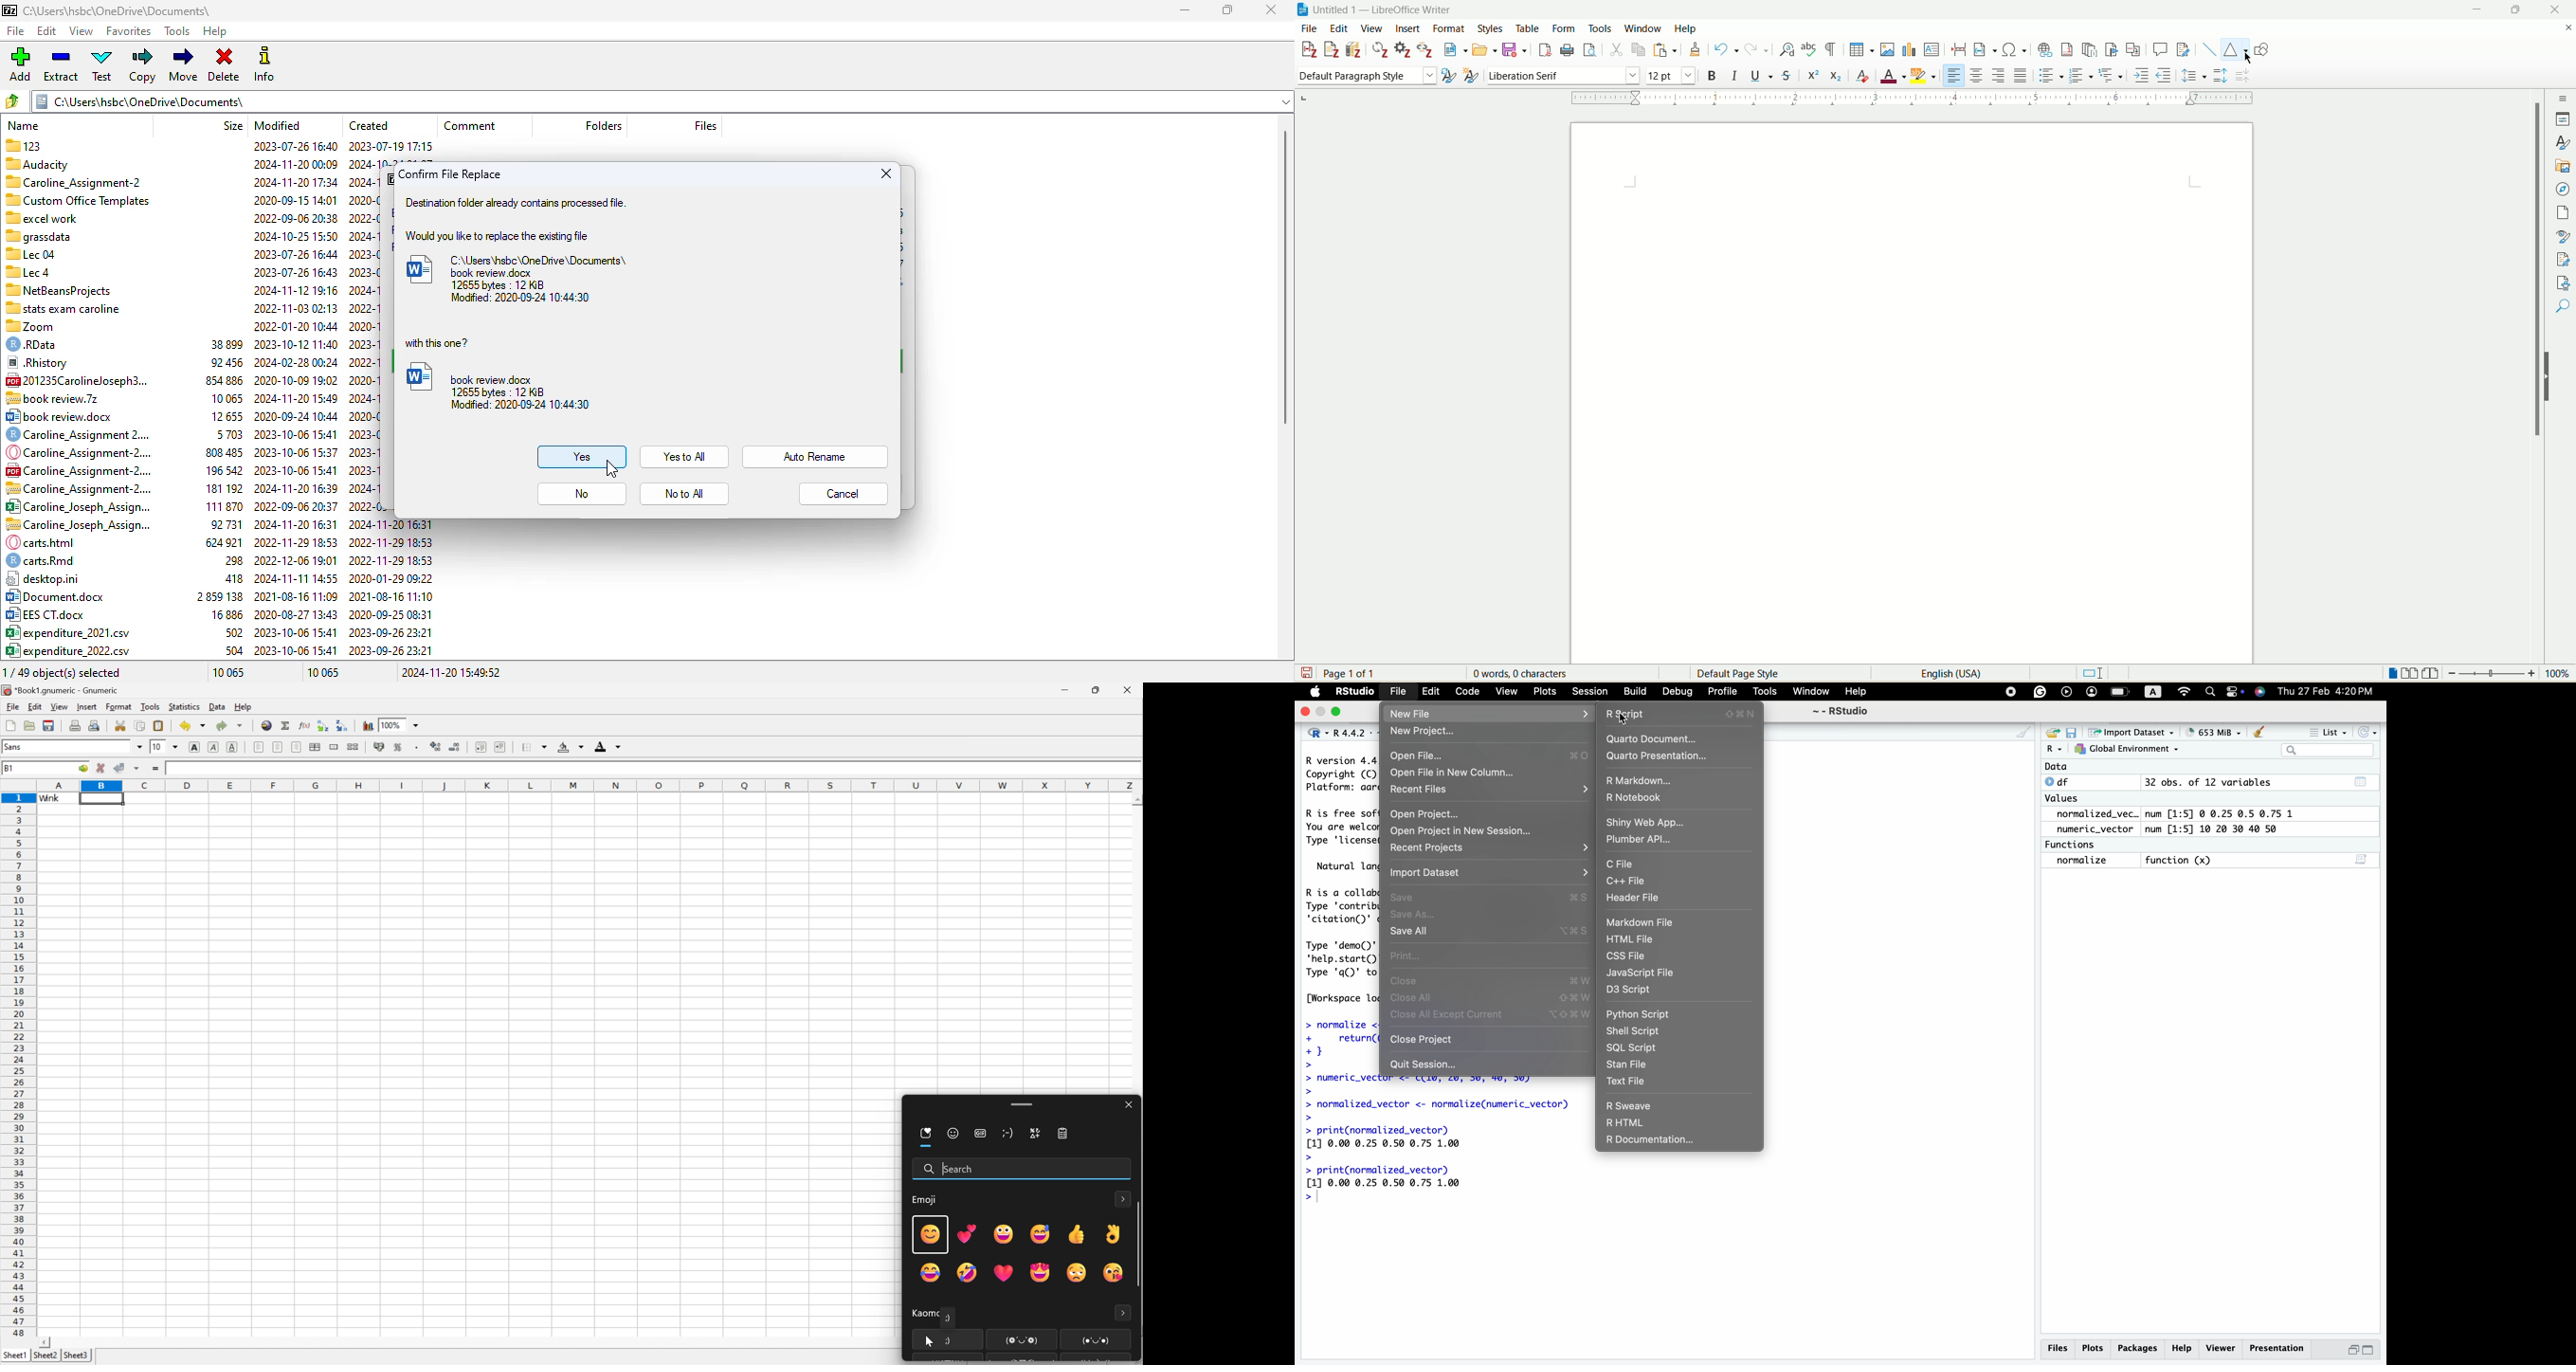 The width and height of the screenshot is (2576, 1372). Describe the element at coordinates (2222, 814) in the screenshot. I see `num [1:5] 0 0.25 0.5 0.75 1` at that location.